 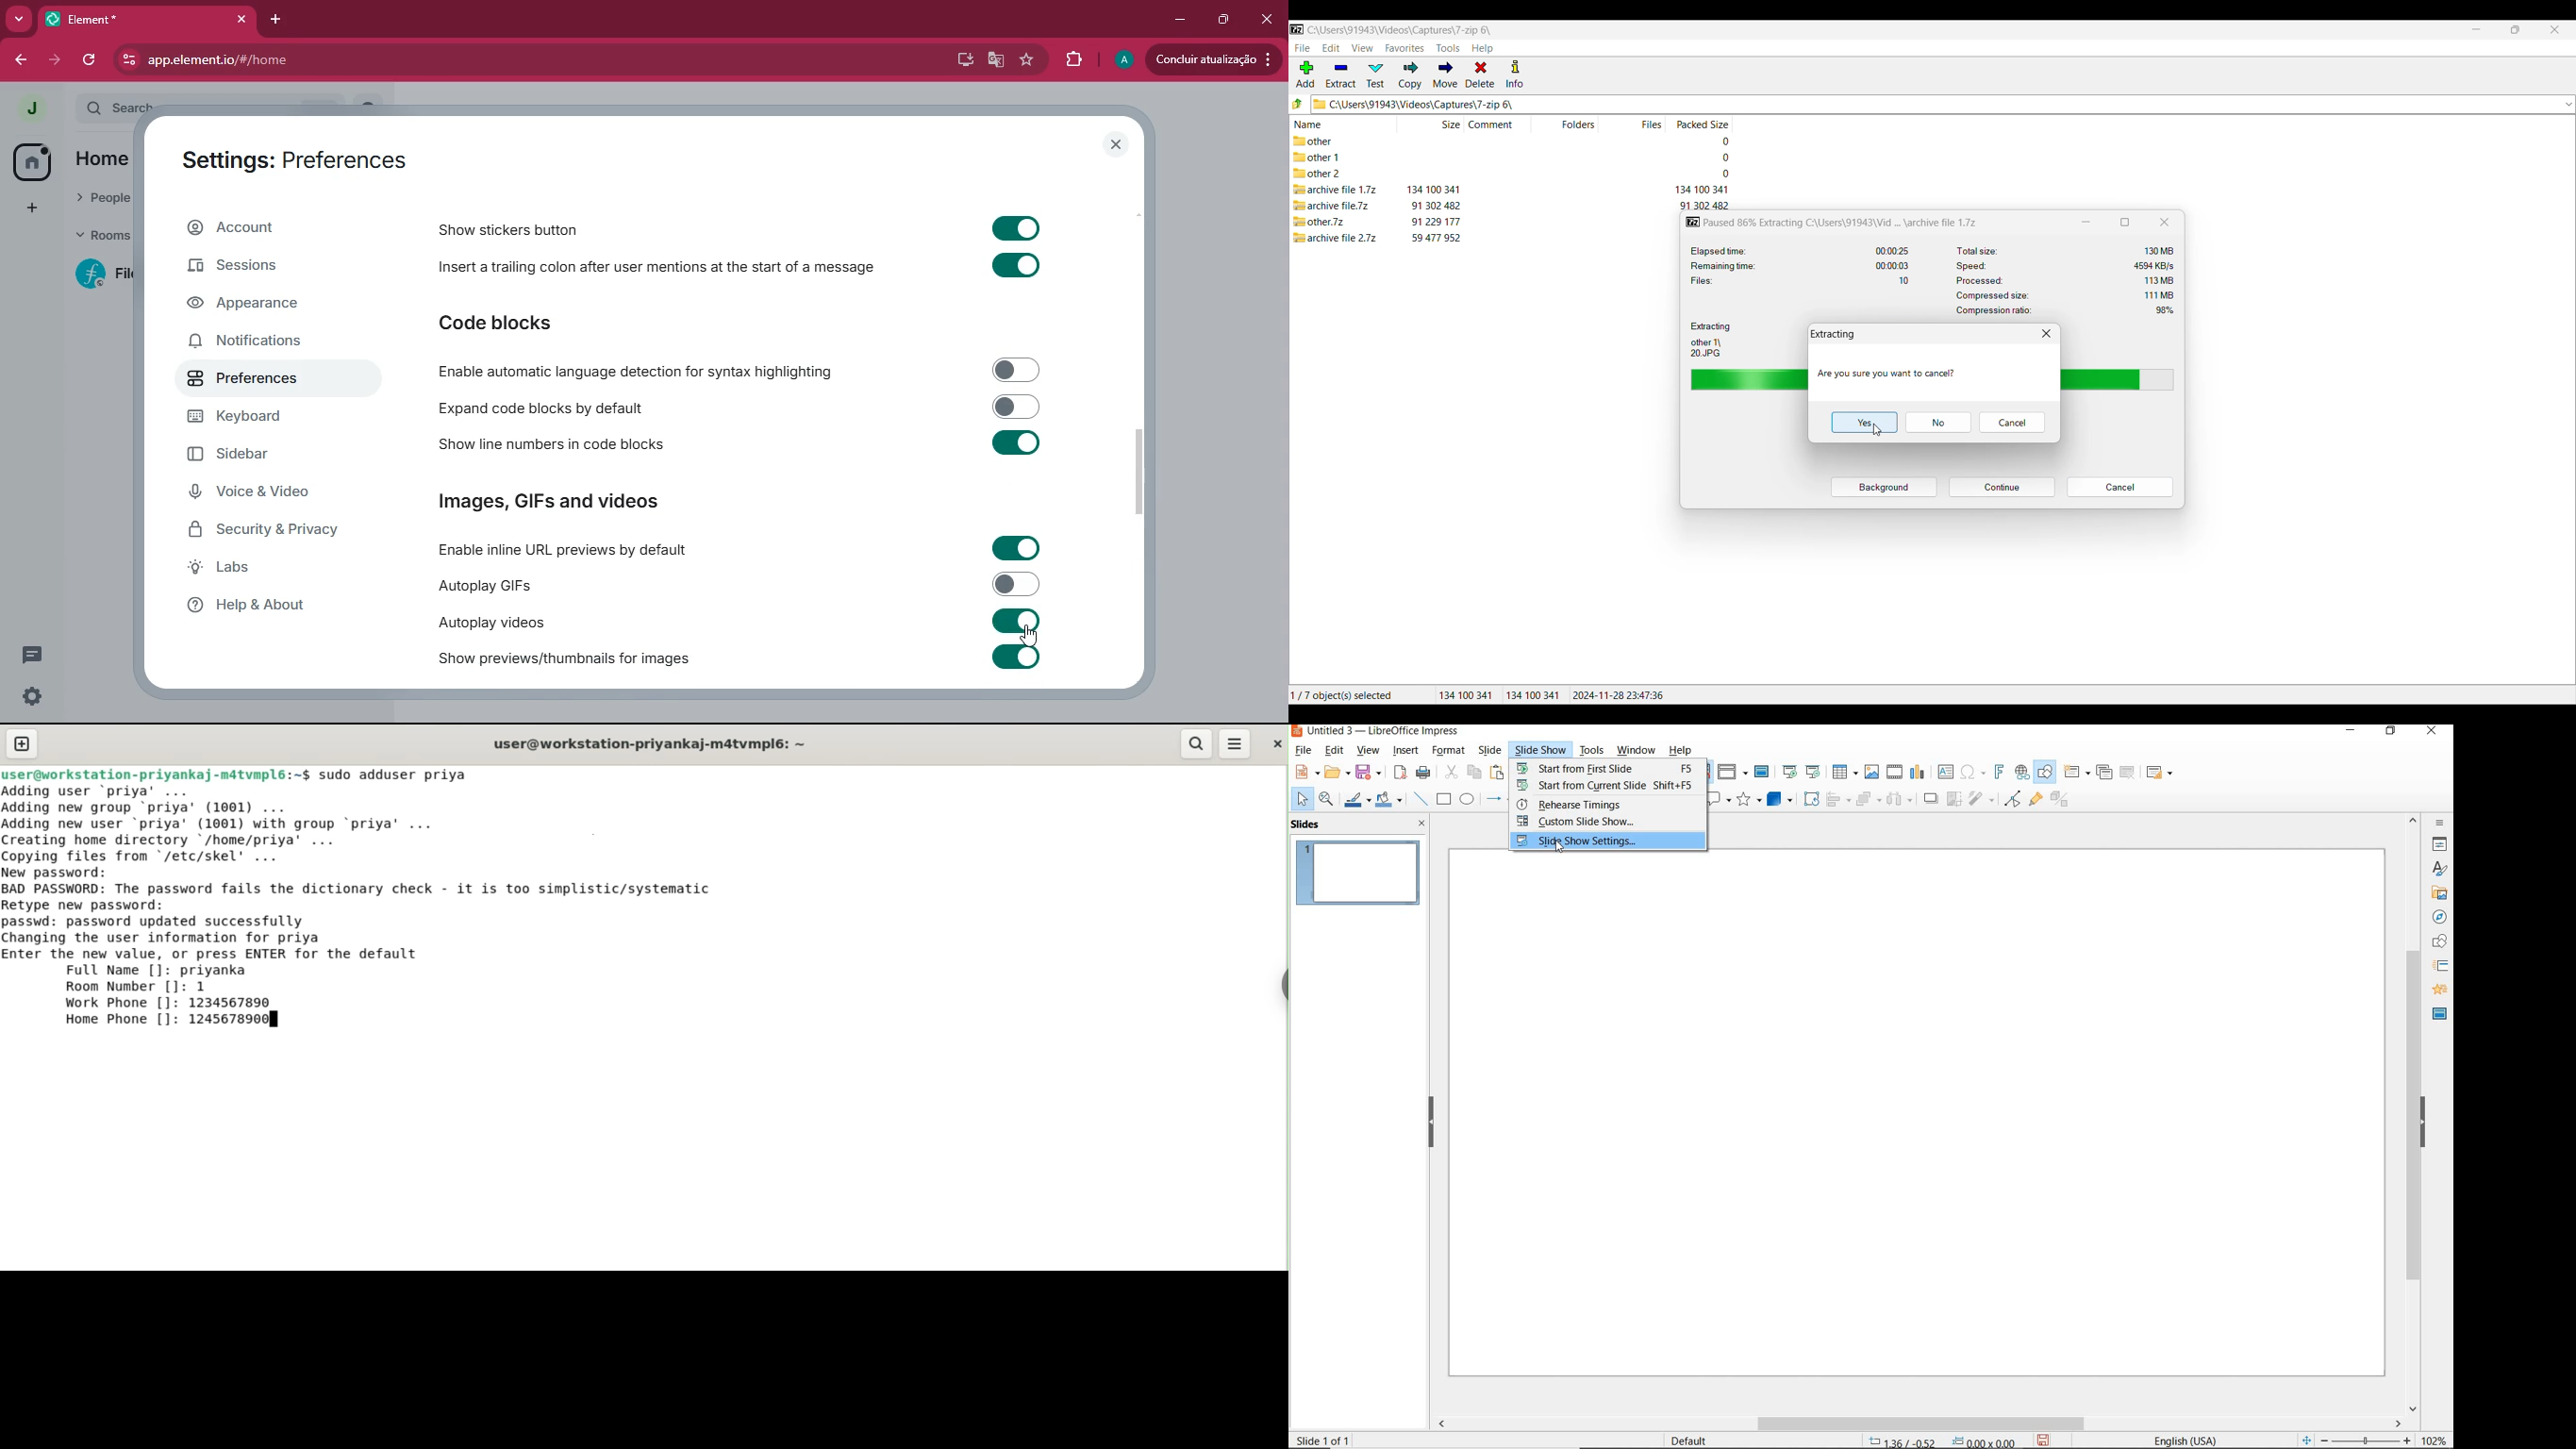 What do you see at coordinates (2477, 30) in the screenshot?
I see `Minimize` at bounding box center [2477, 30].